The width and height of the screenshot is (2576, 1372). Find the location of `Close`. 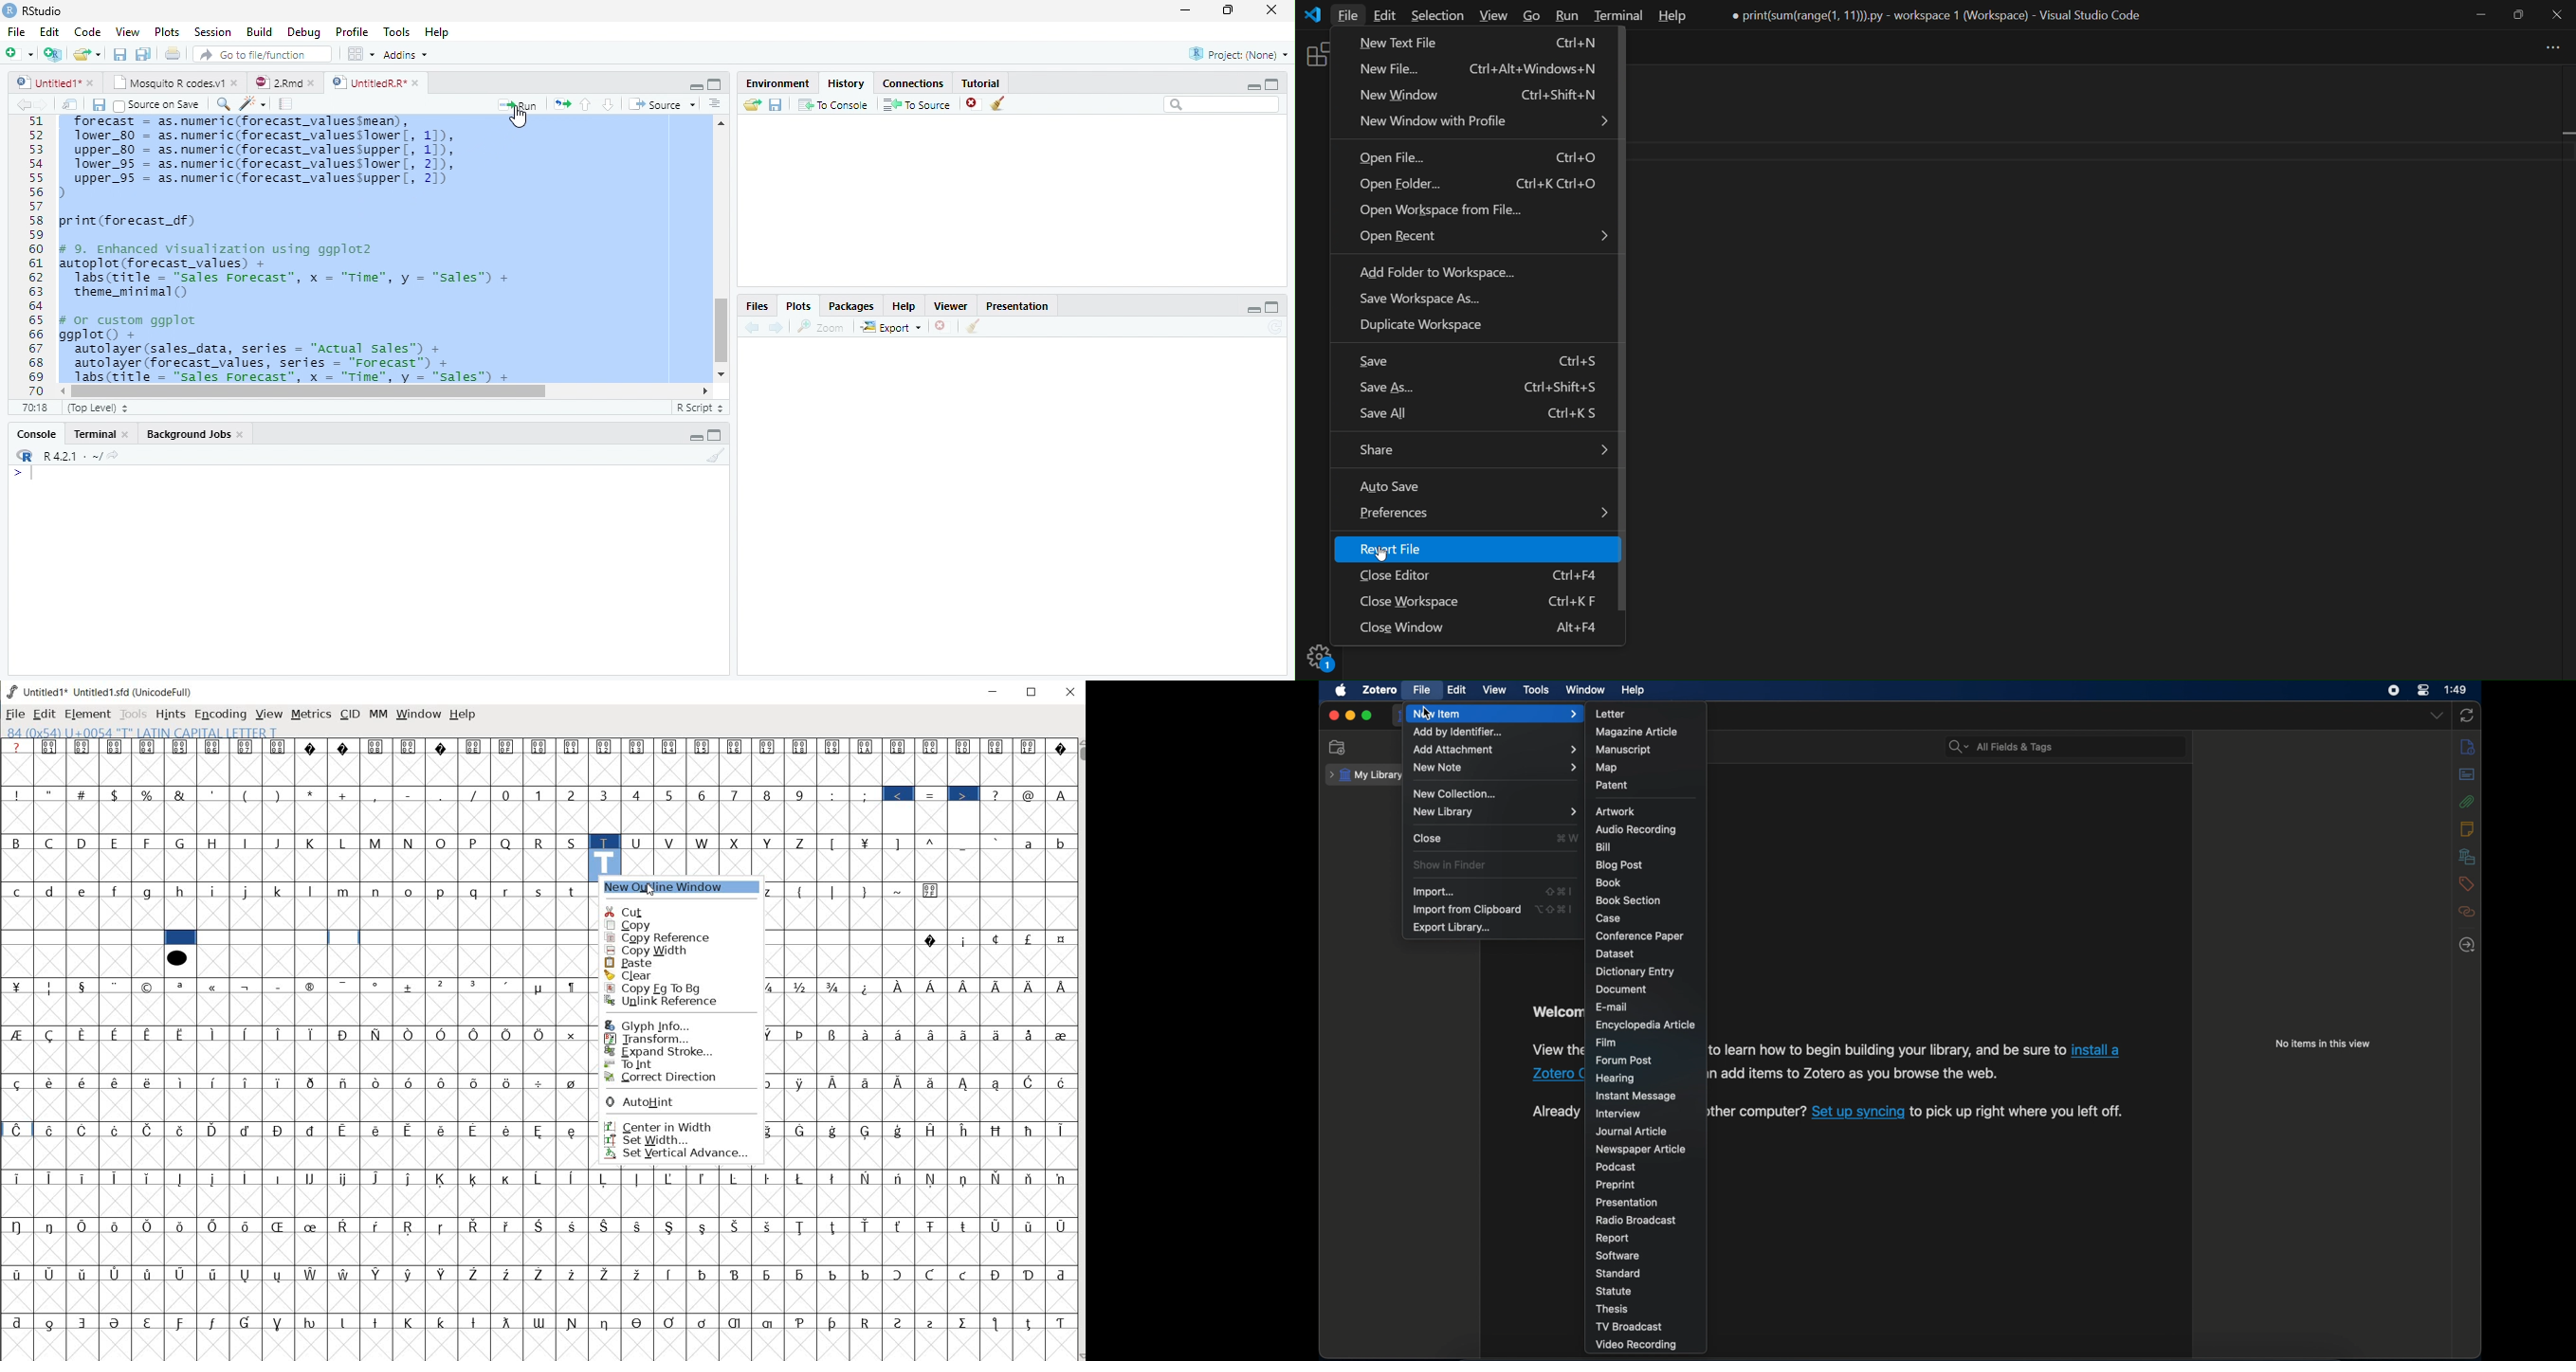

Close is located at coordinates (1273, 10).